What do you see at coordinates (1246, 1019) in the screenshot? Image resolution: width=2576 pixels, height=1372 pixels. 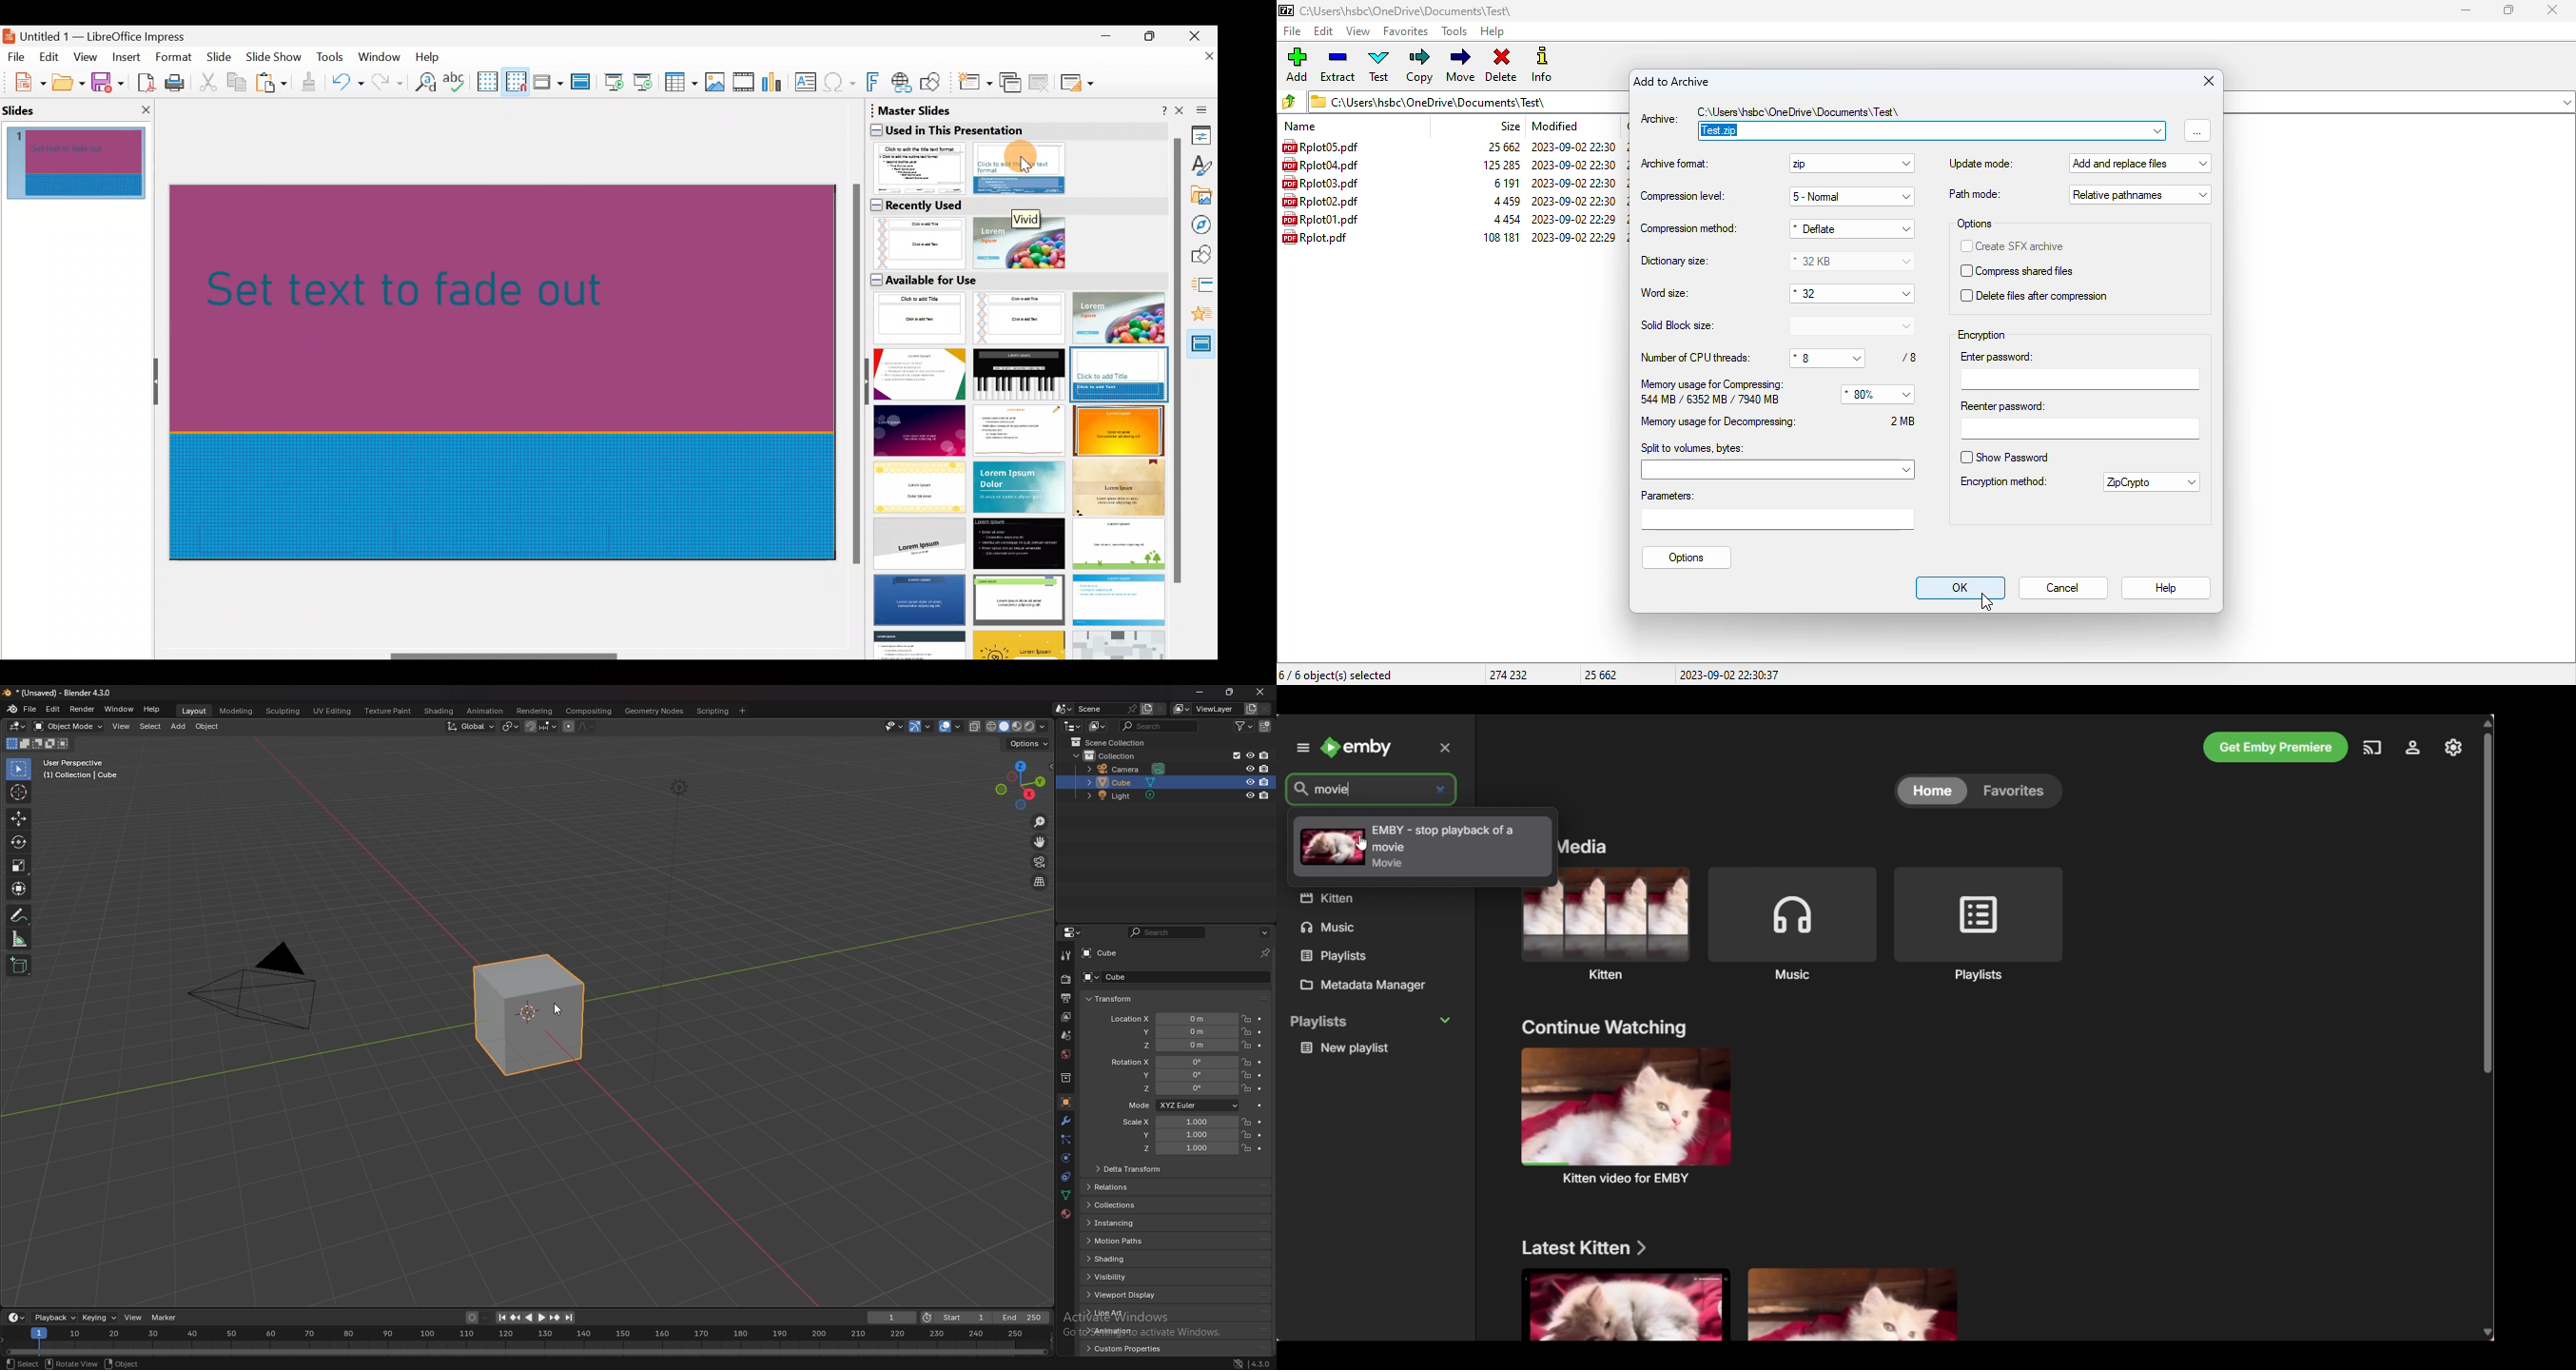 I see `lock location` at bounding box center [1246, 1019].